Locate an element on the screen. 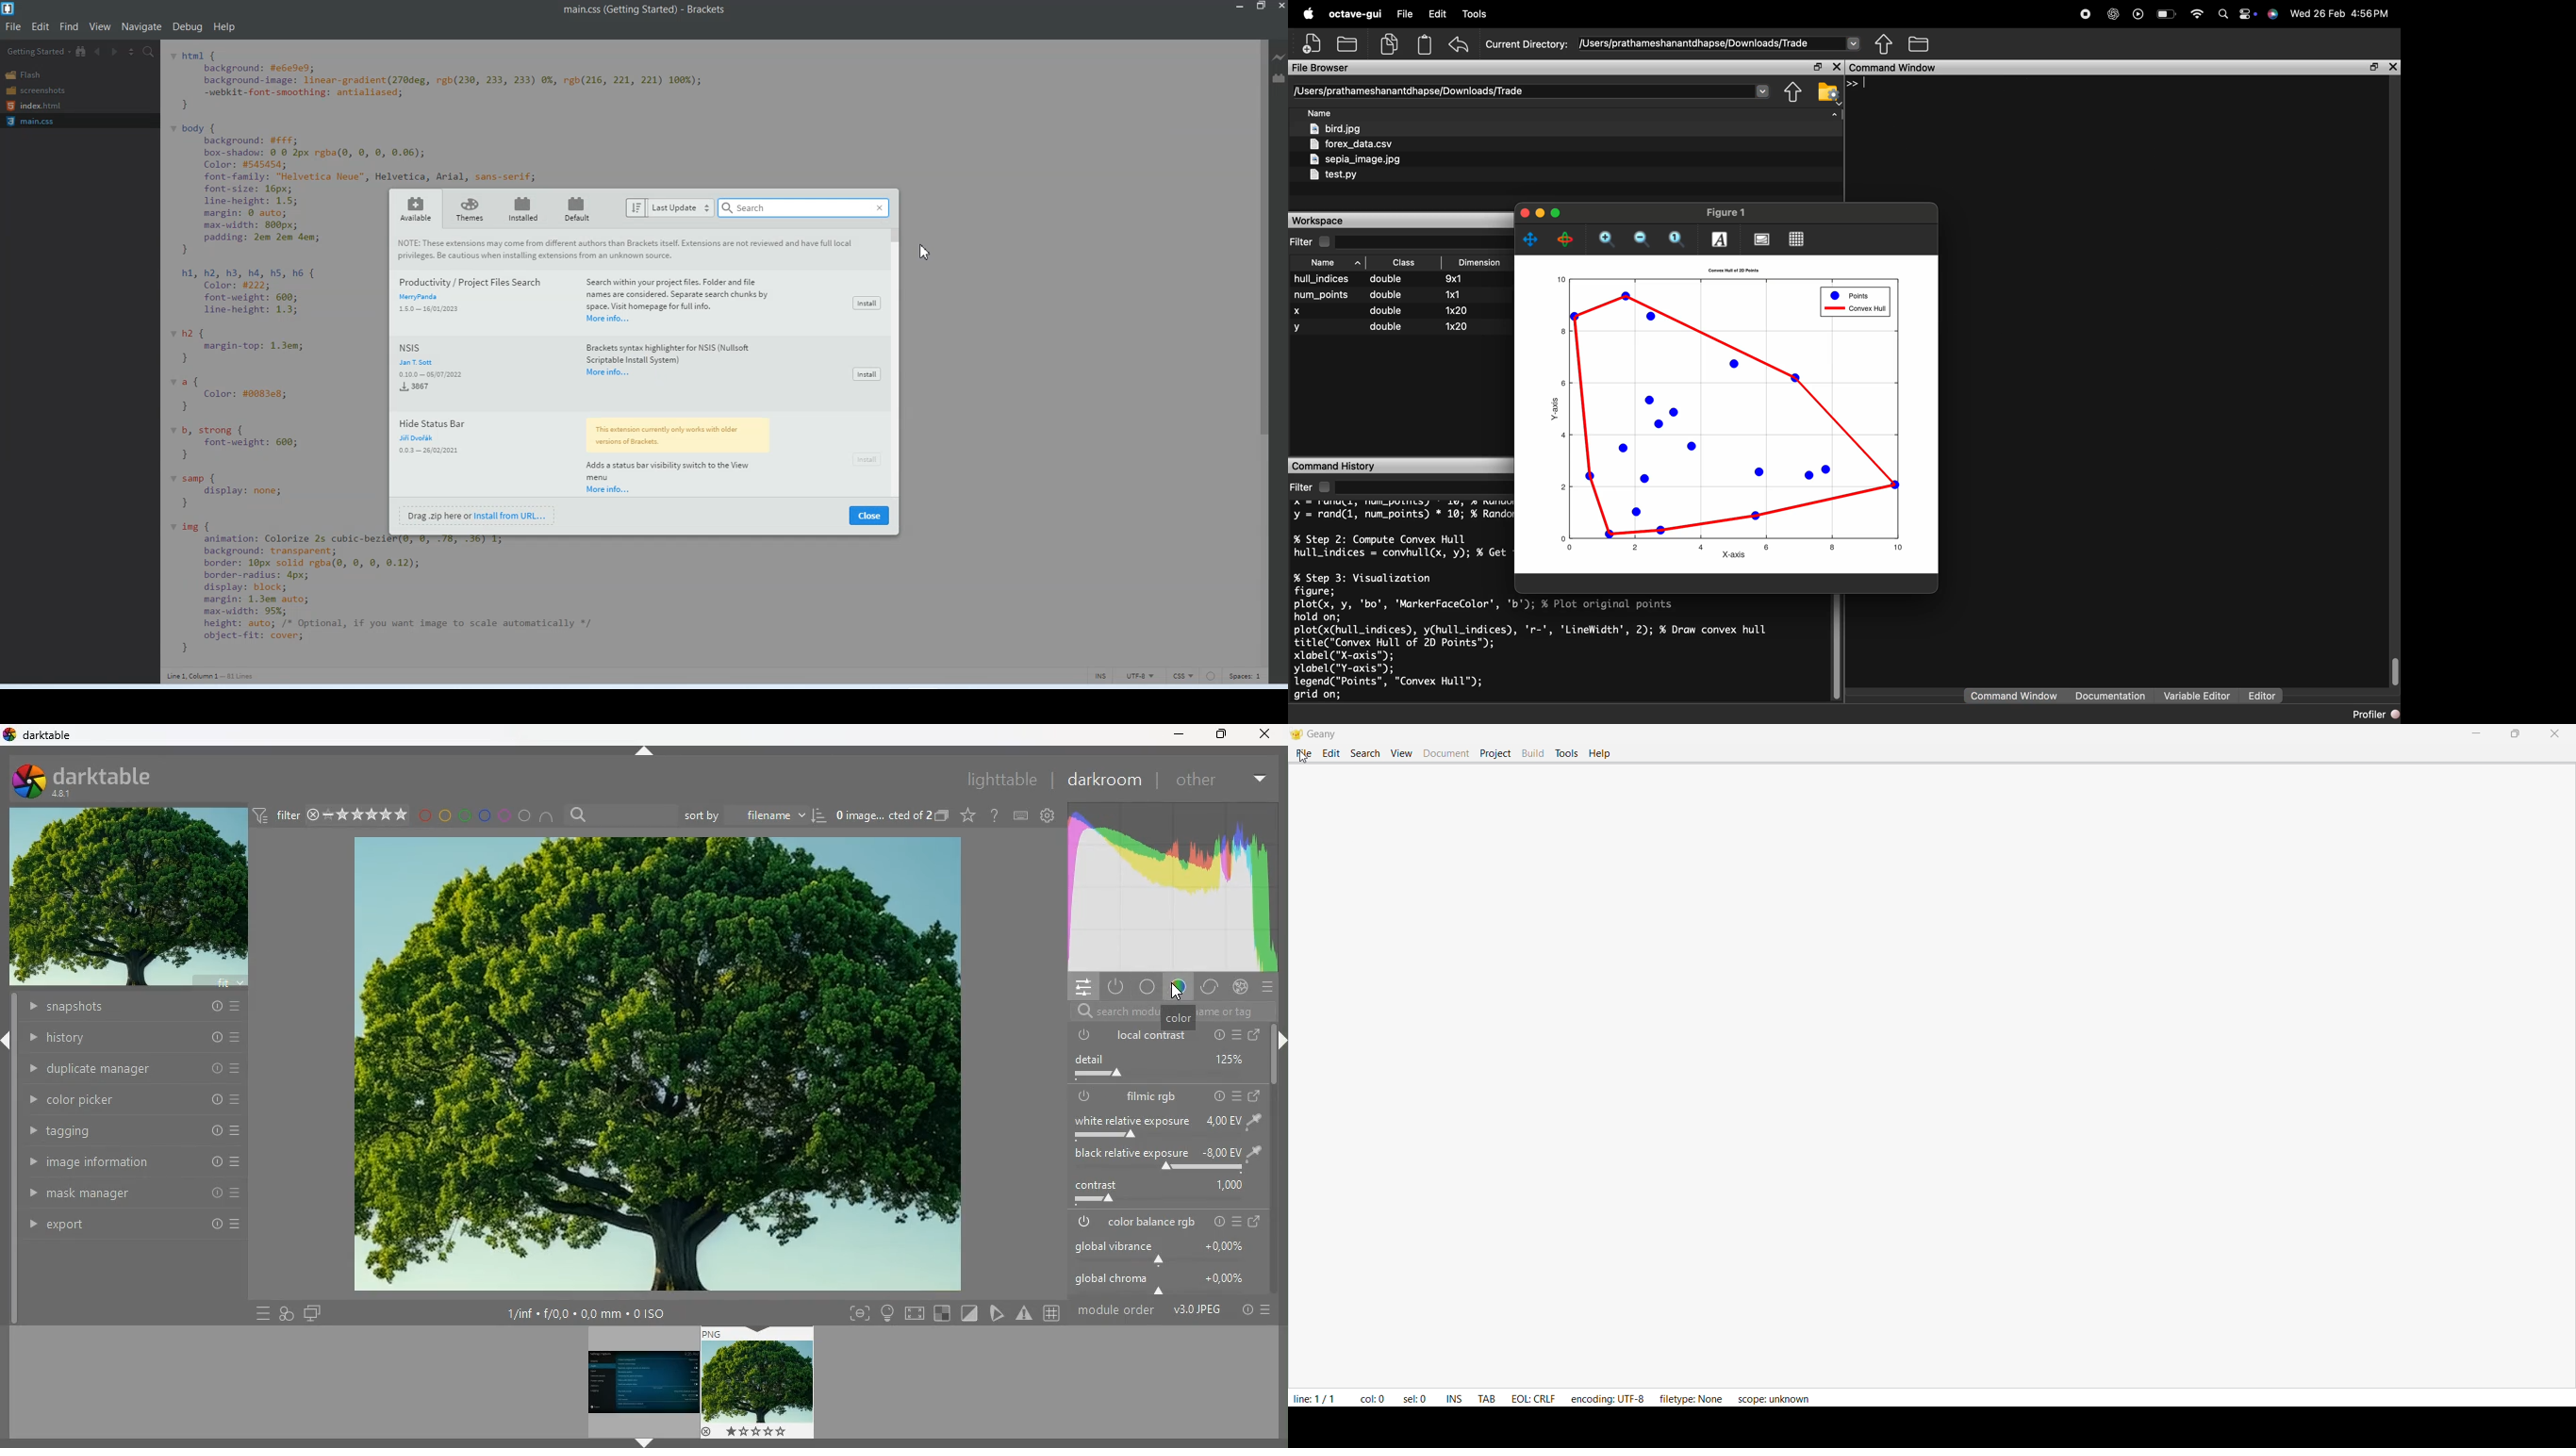 This screenshot has height=1456, width=2576. num_points double 1x1 is located at coordinates (1382, 295).